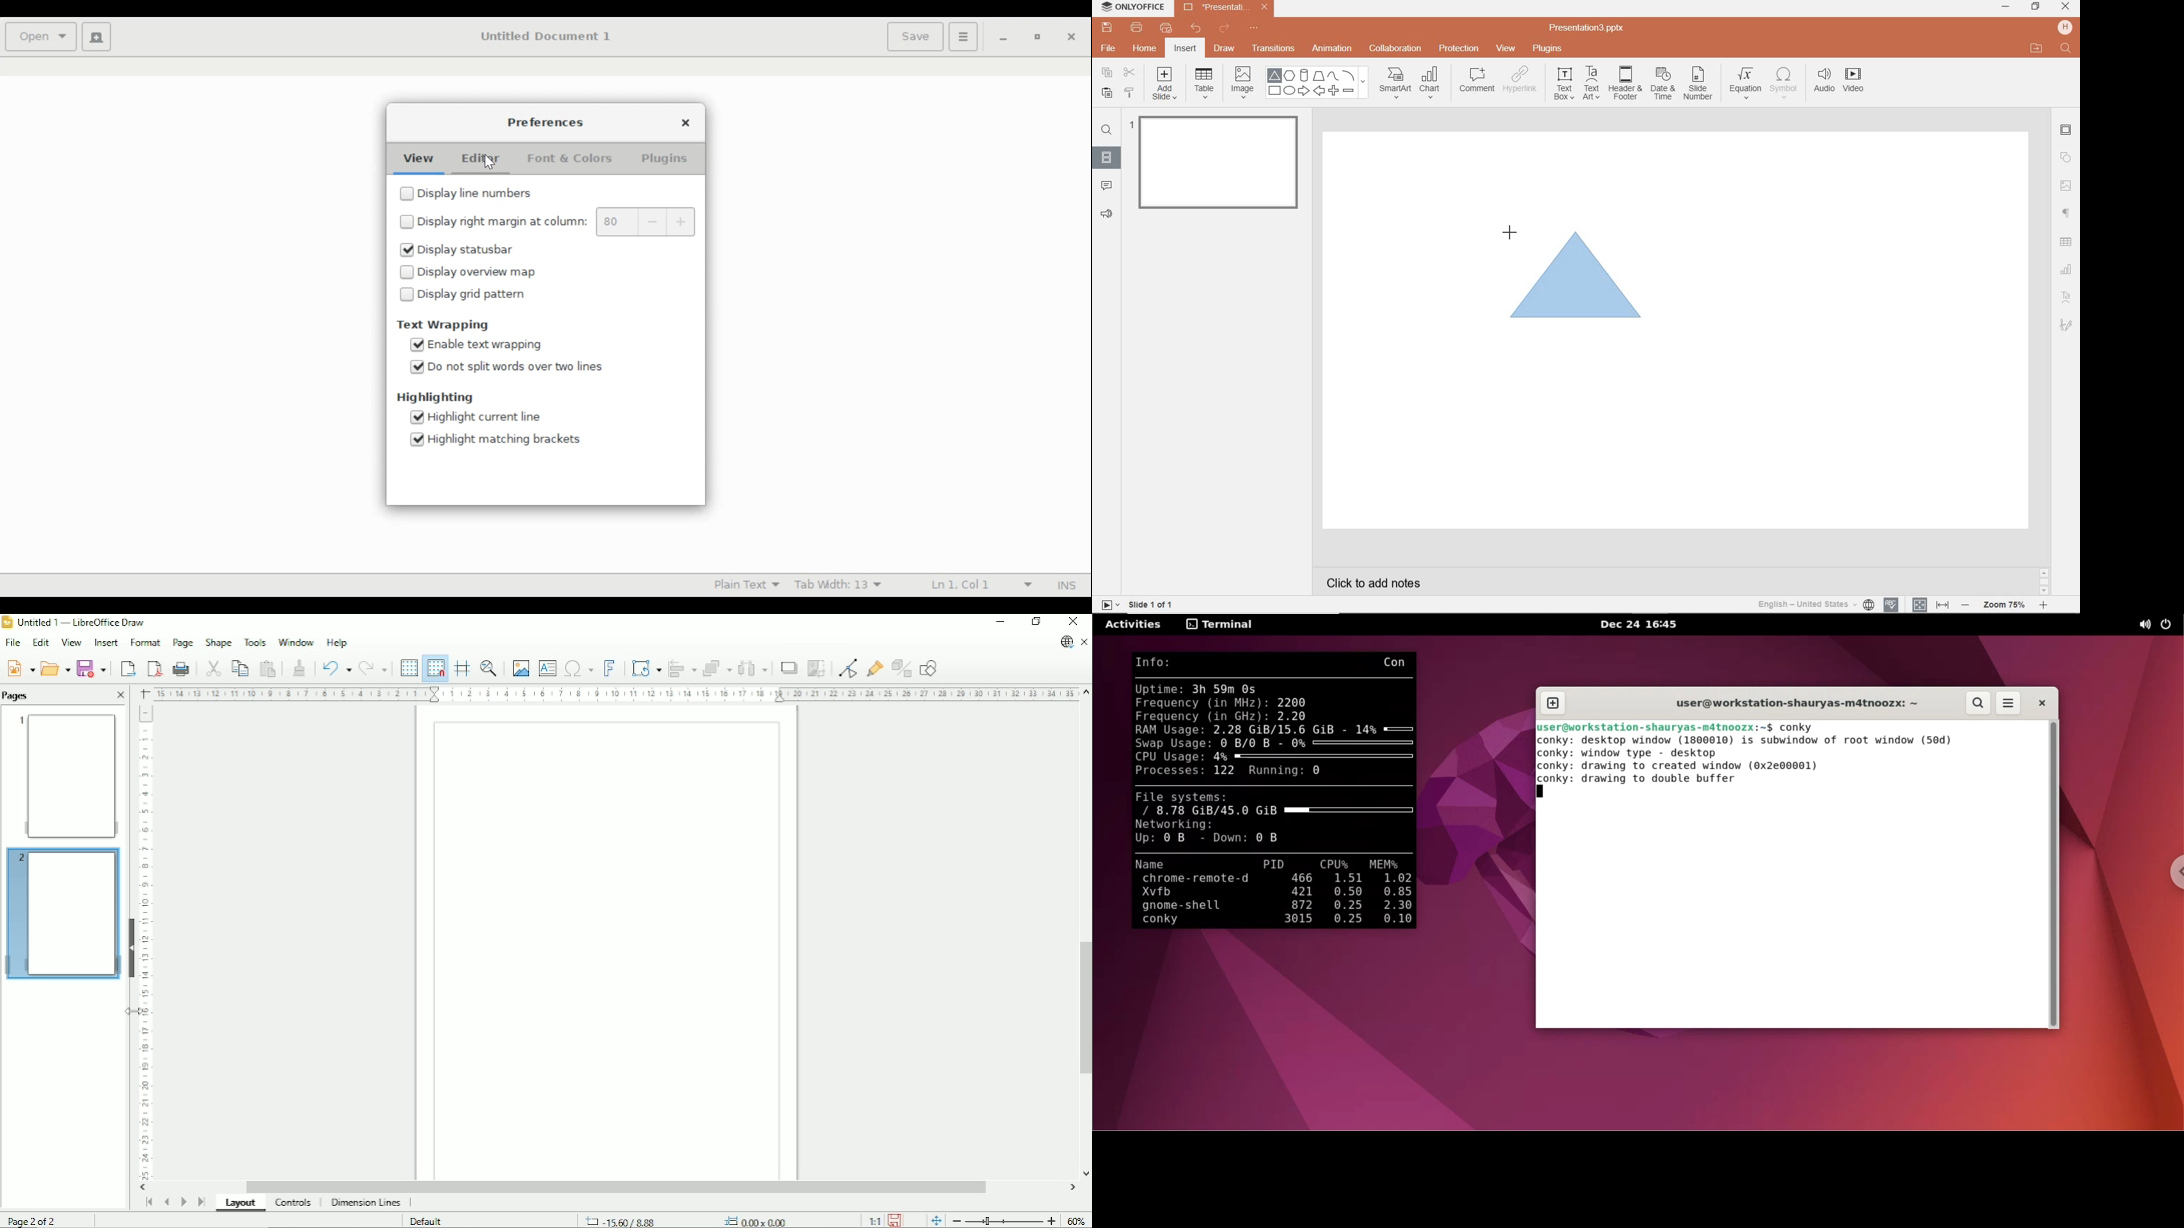  What do you see at coordinates (688, 123) in the screenshot?
I see `Close` at bounding box center [688, 123].